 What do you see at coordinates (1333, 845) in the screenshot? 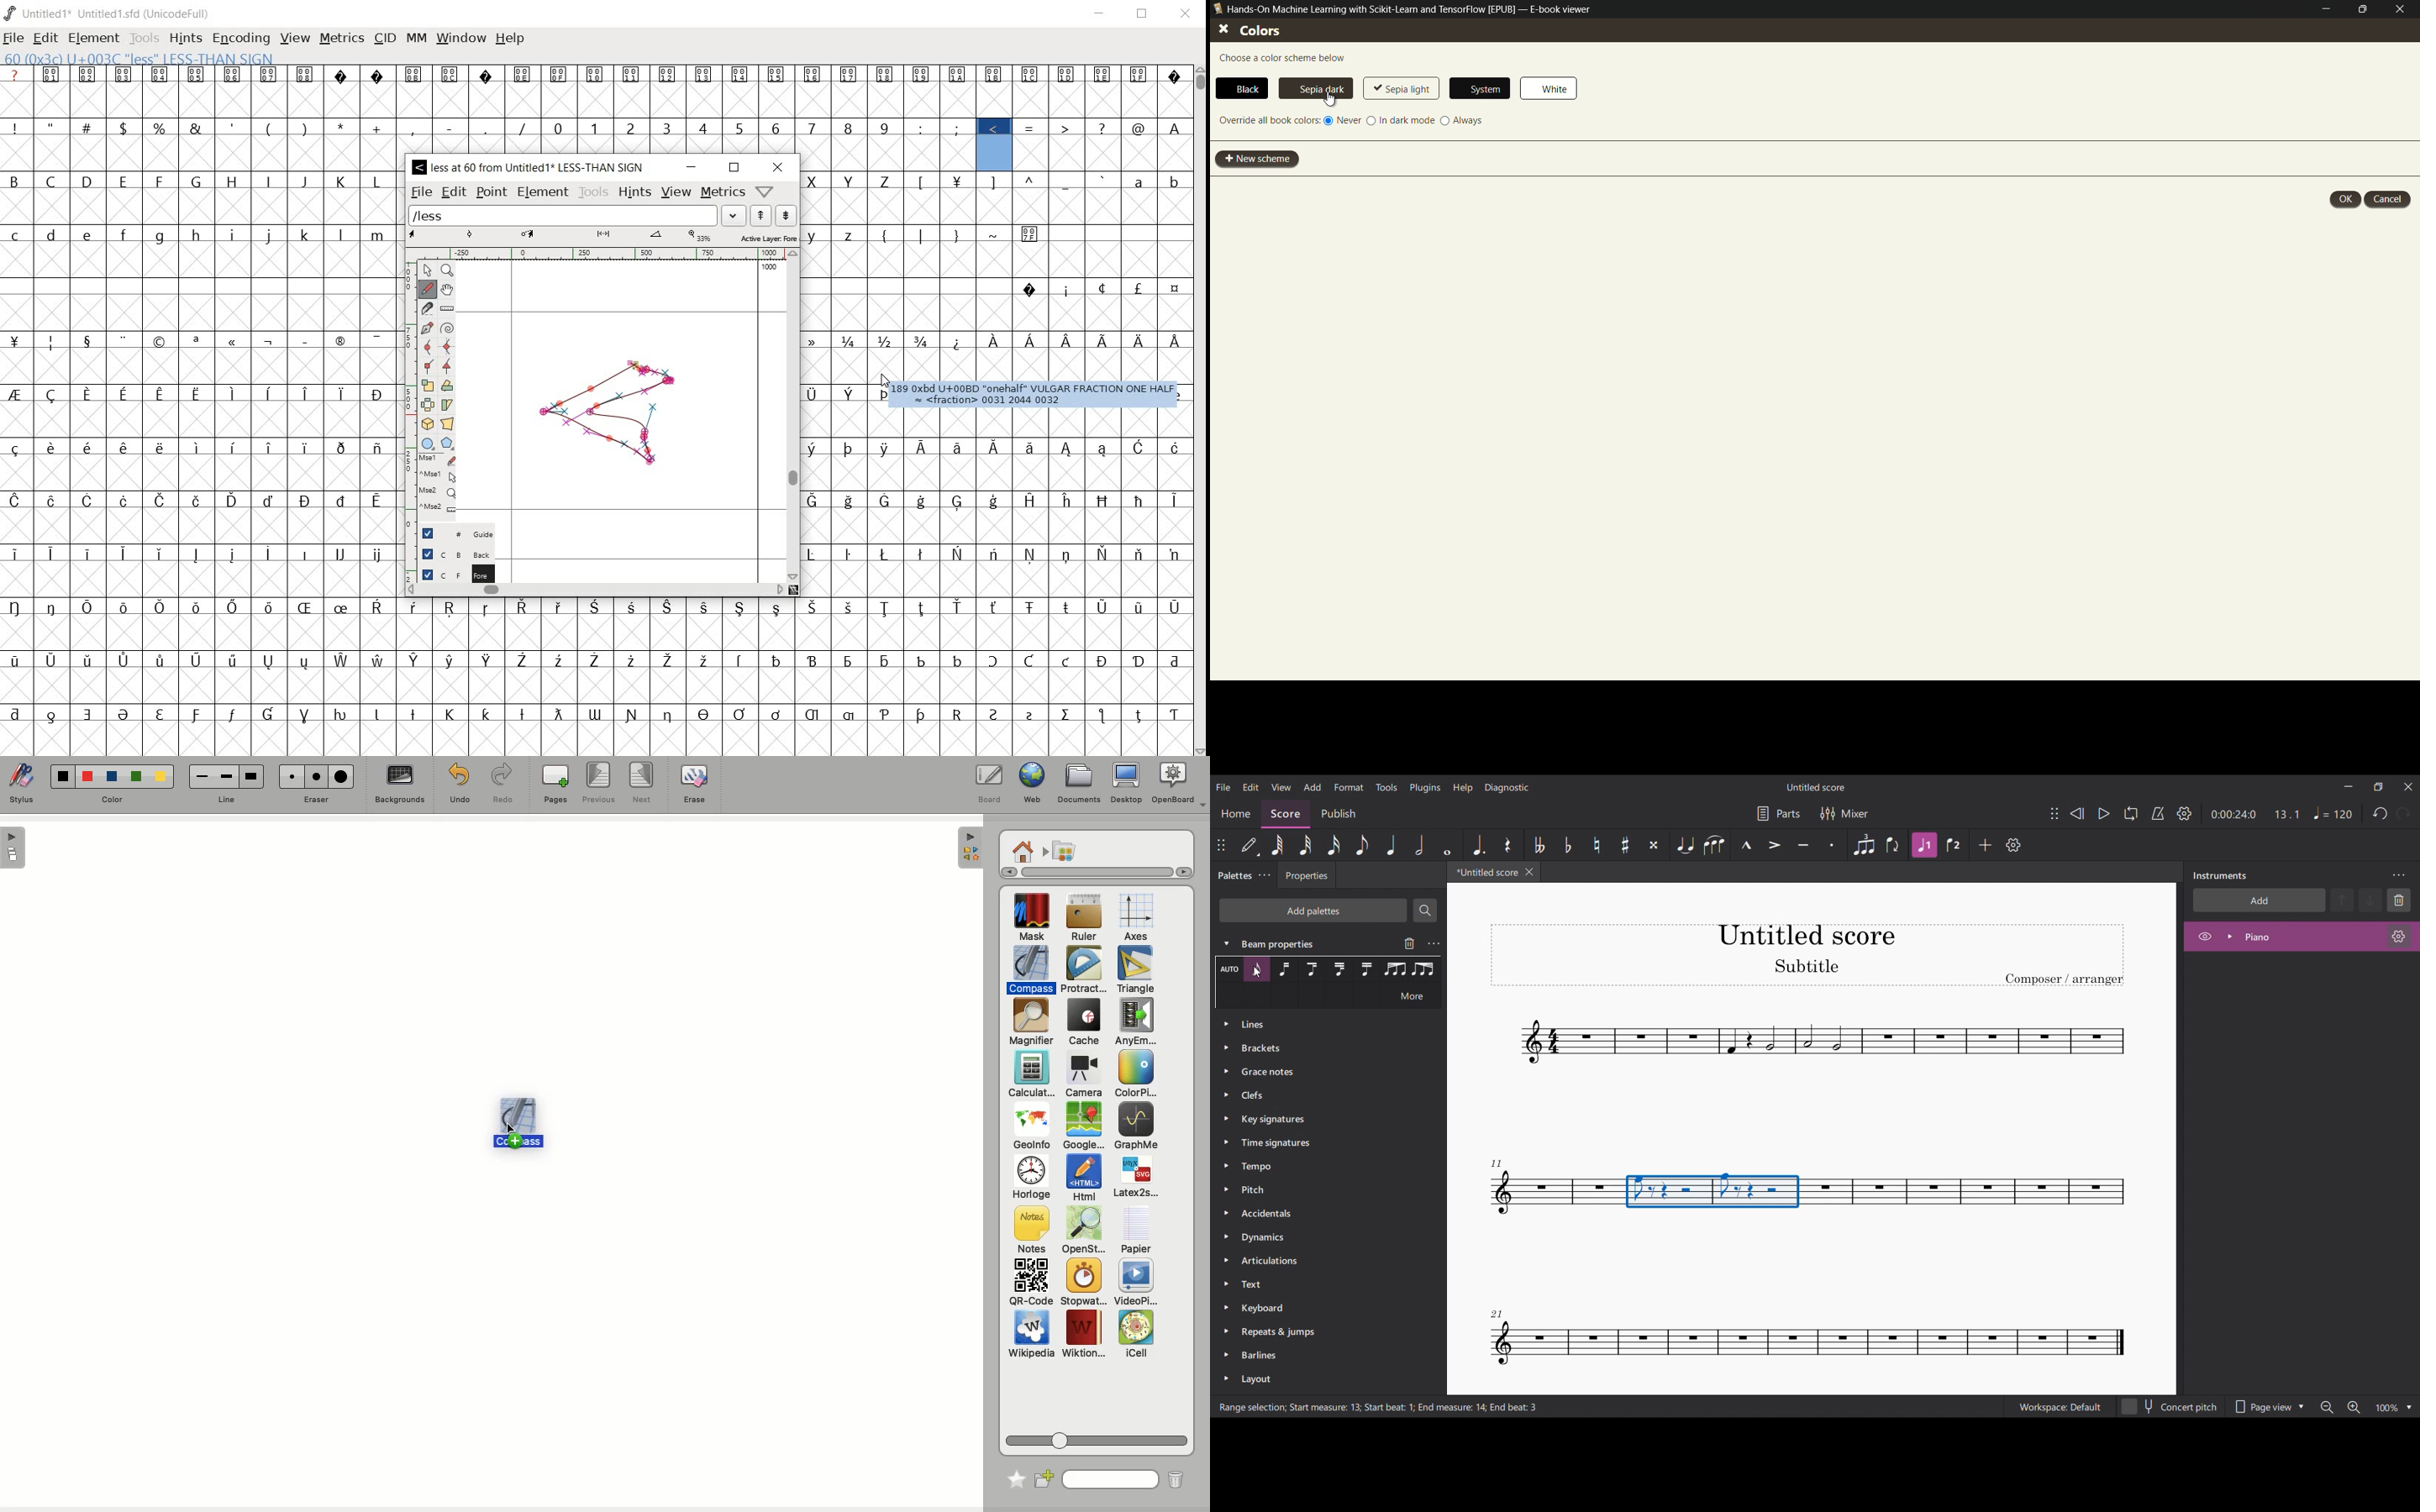
I see `16th note` at bounding box center [1333, 845].